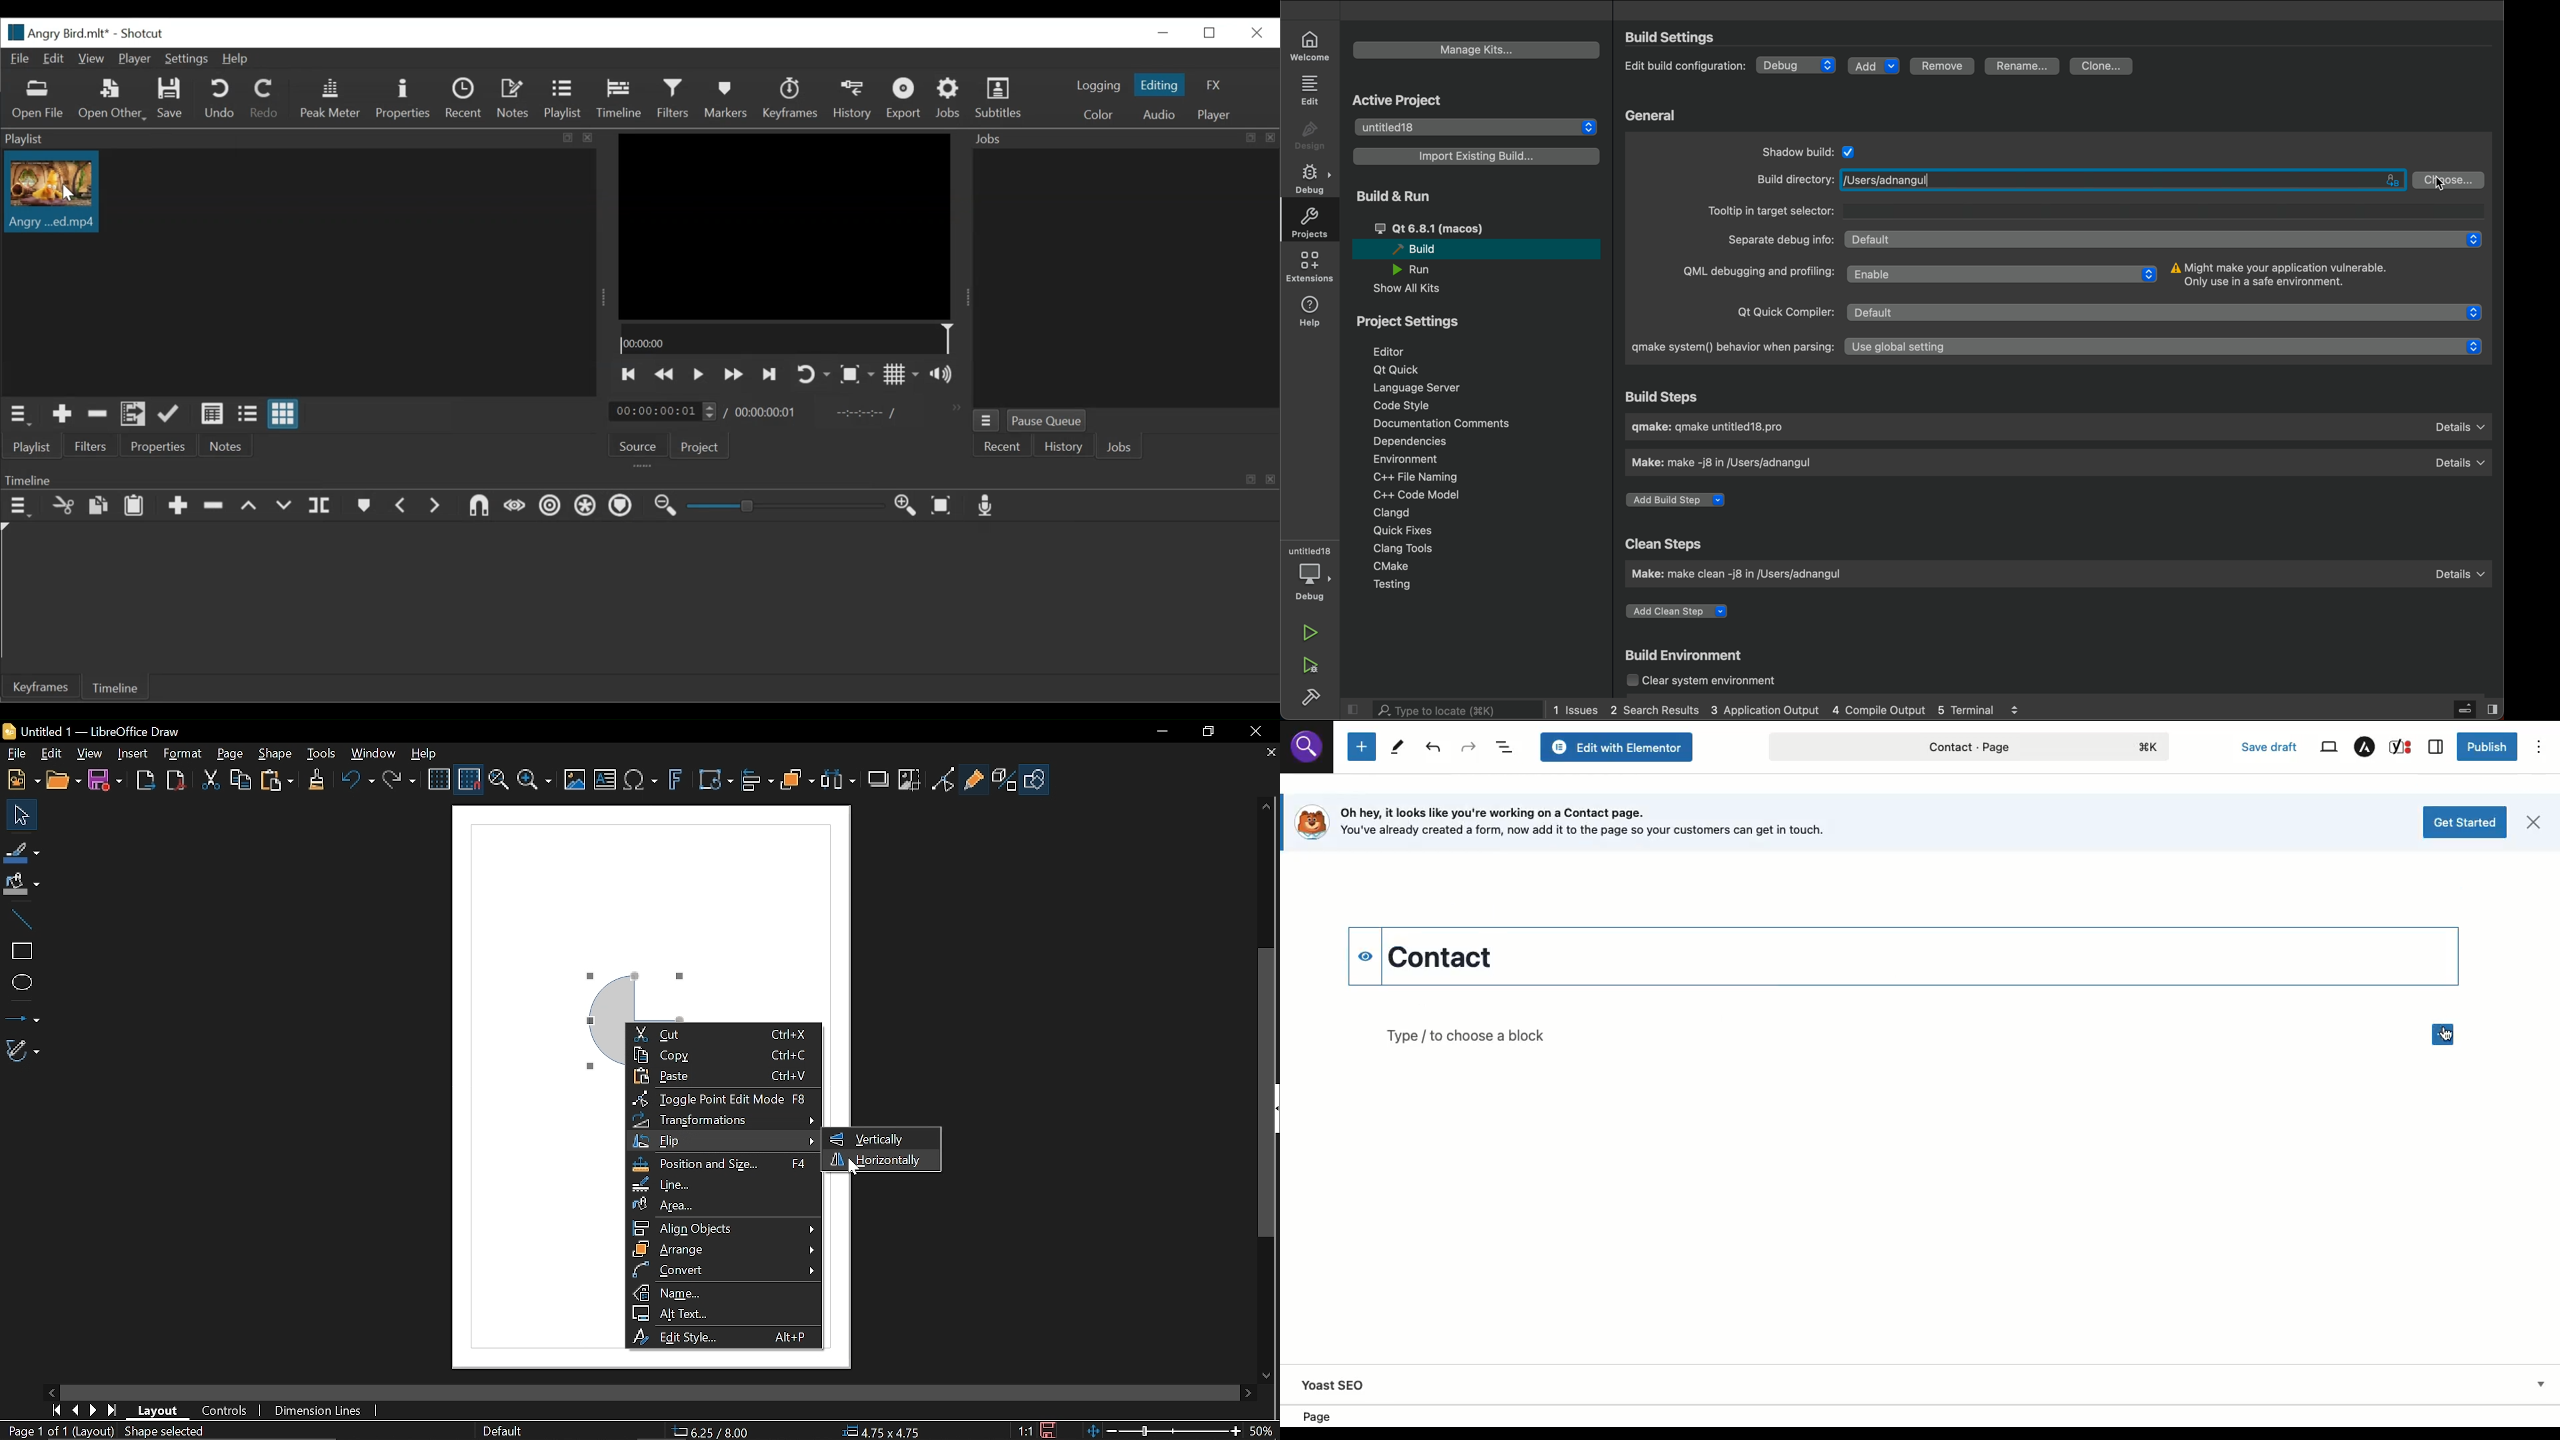 Image resolution: width=2576 pixels, height=1456 pixels. What do you see at coordinates (1159, 84) in the screenshot?
I see `Editing` at bounding box center [1159, 84].